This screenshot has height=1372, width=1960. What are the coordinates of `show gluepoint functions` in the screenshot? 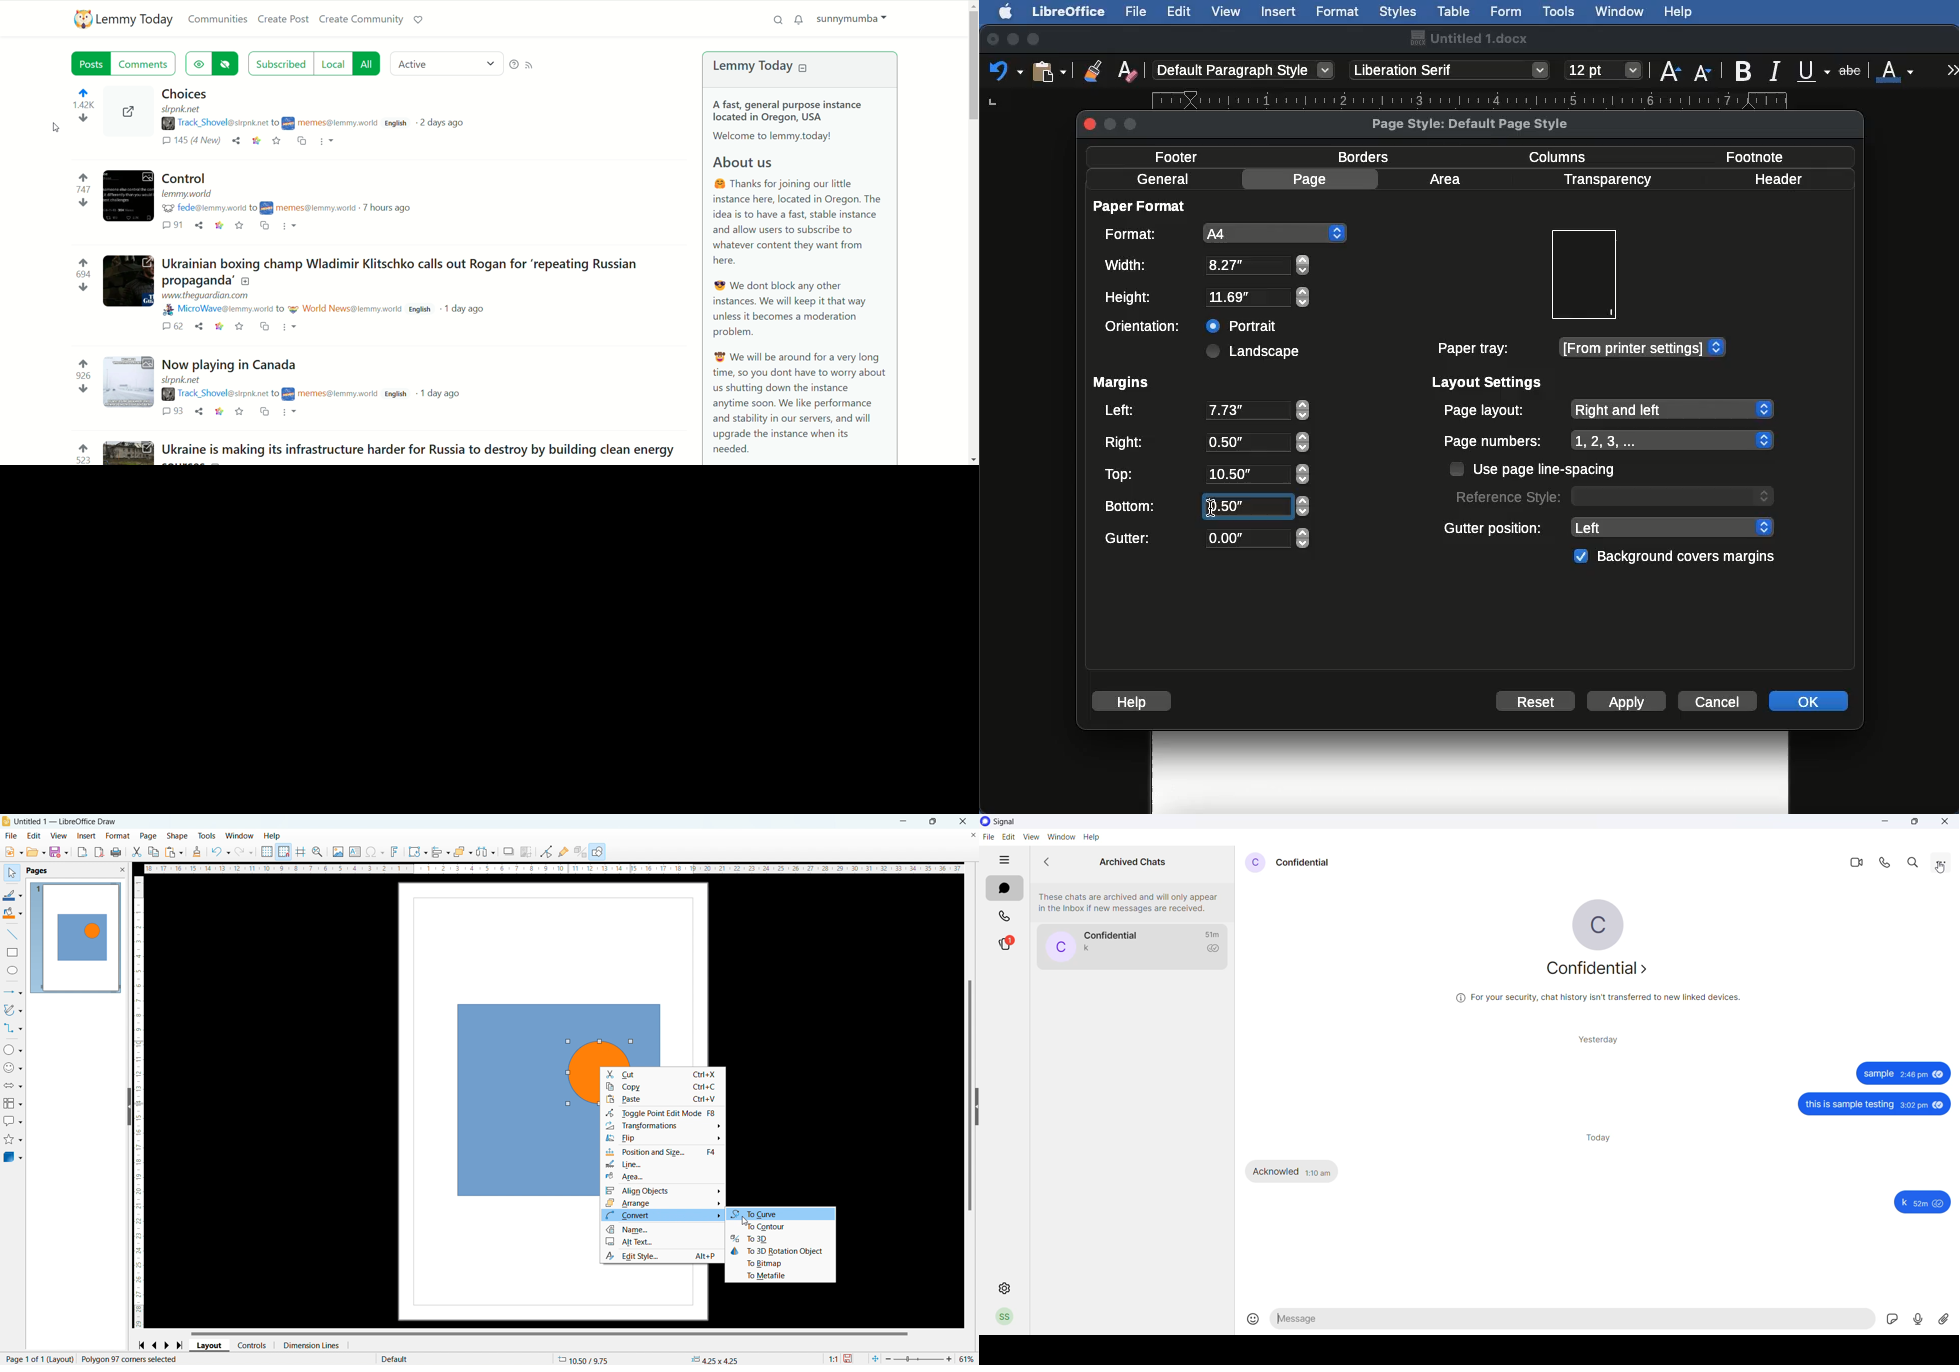 It's located at (564, 852).